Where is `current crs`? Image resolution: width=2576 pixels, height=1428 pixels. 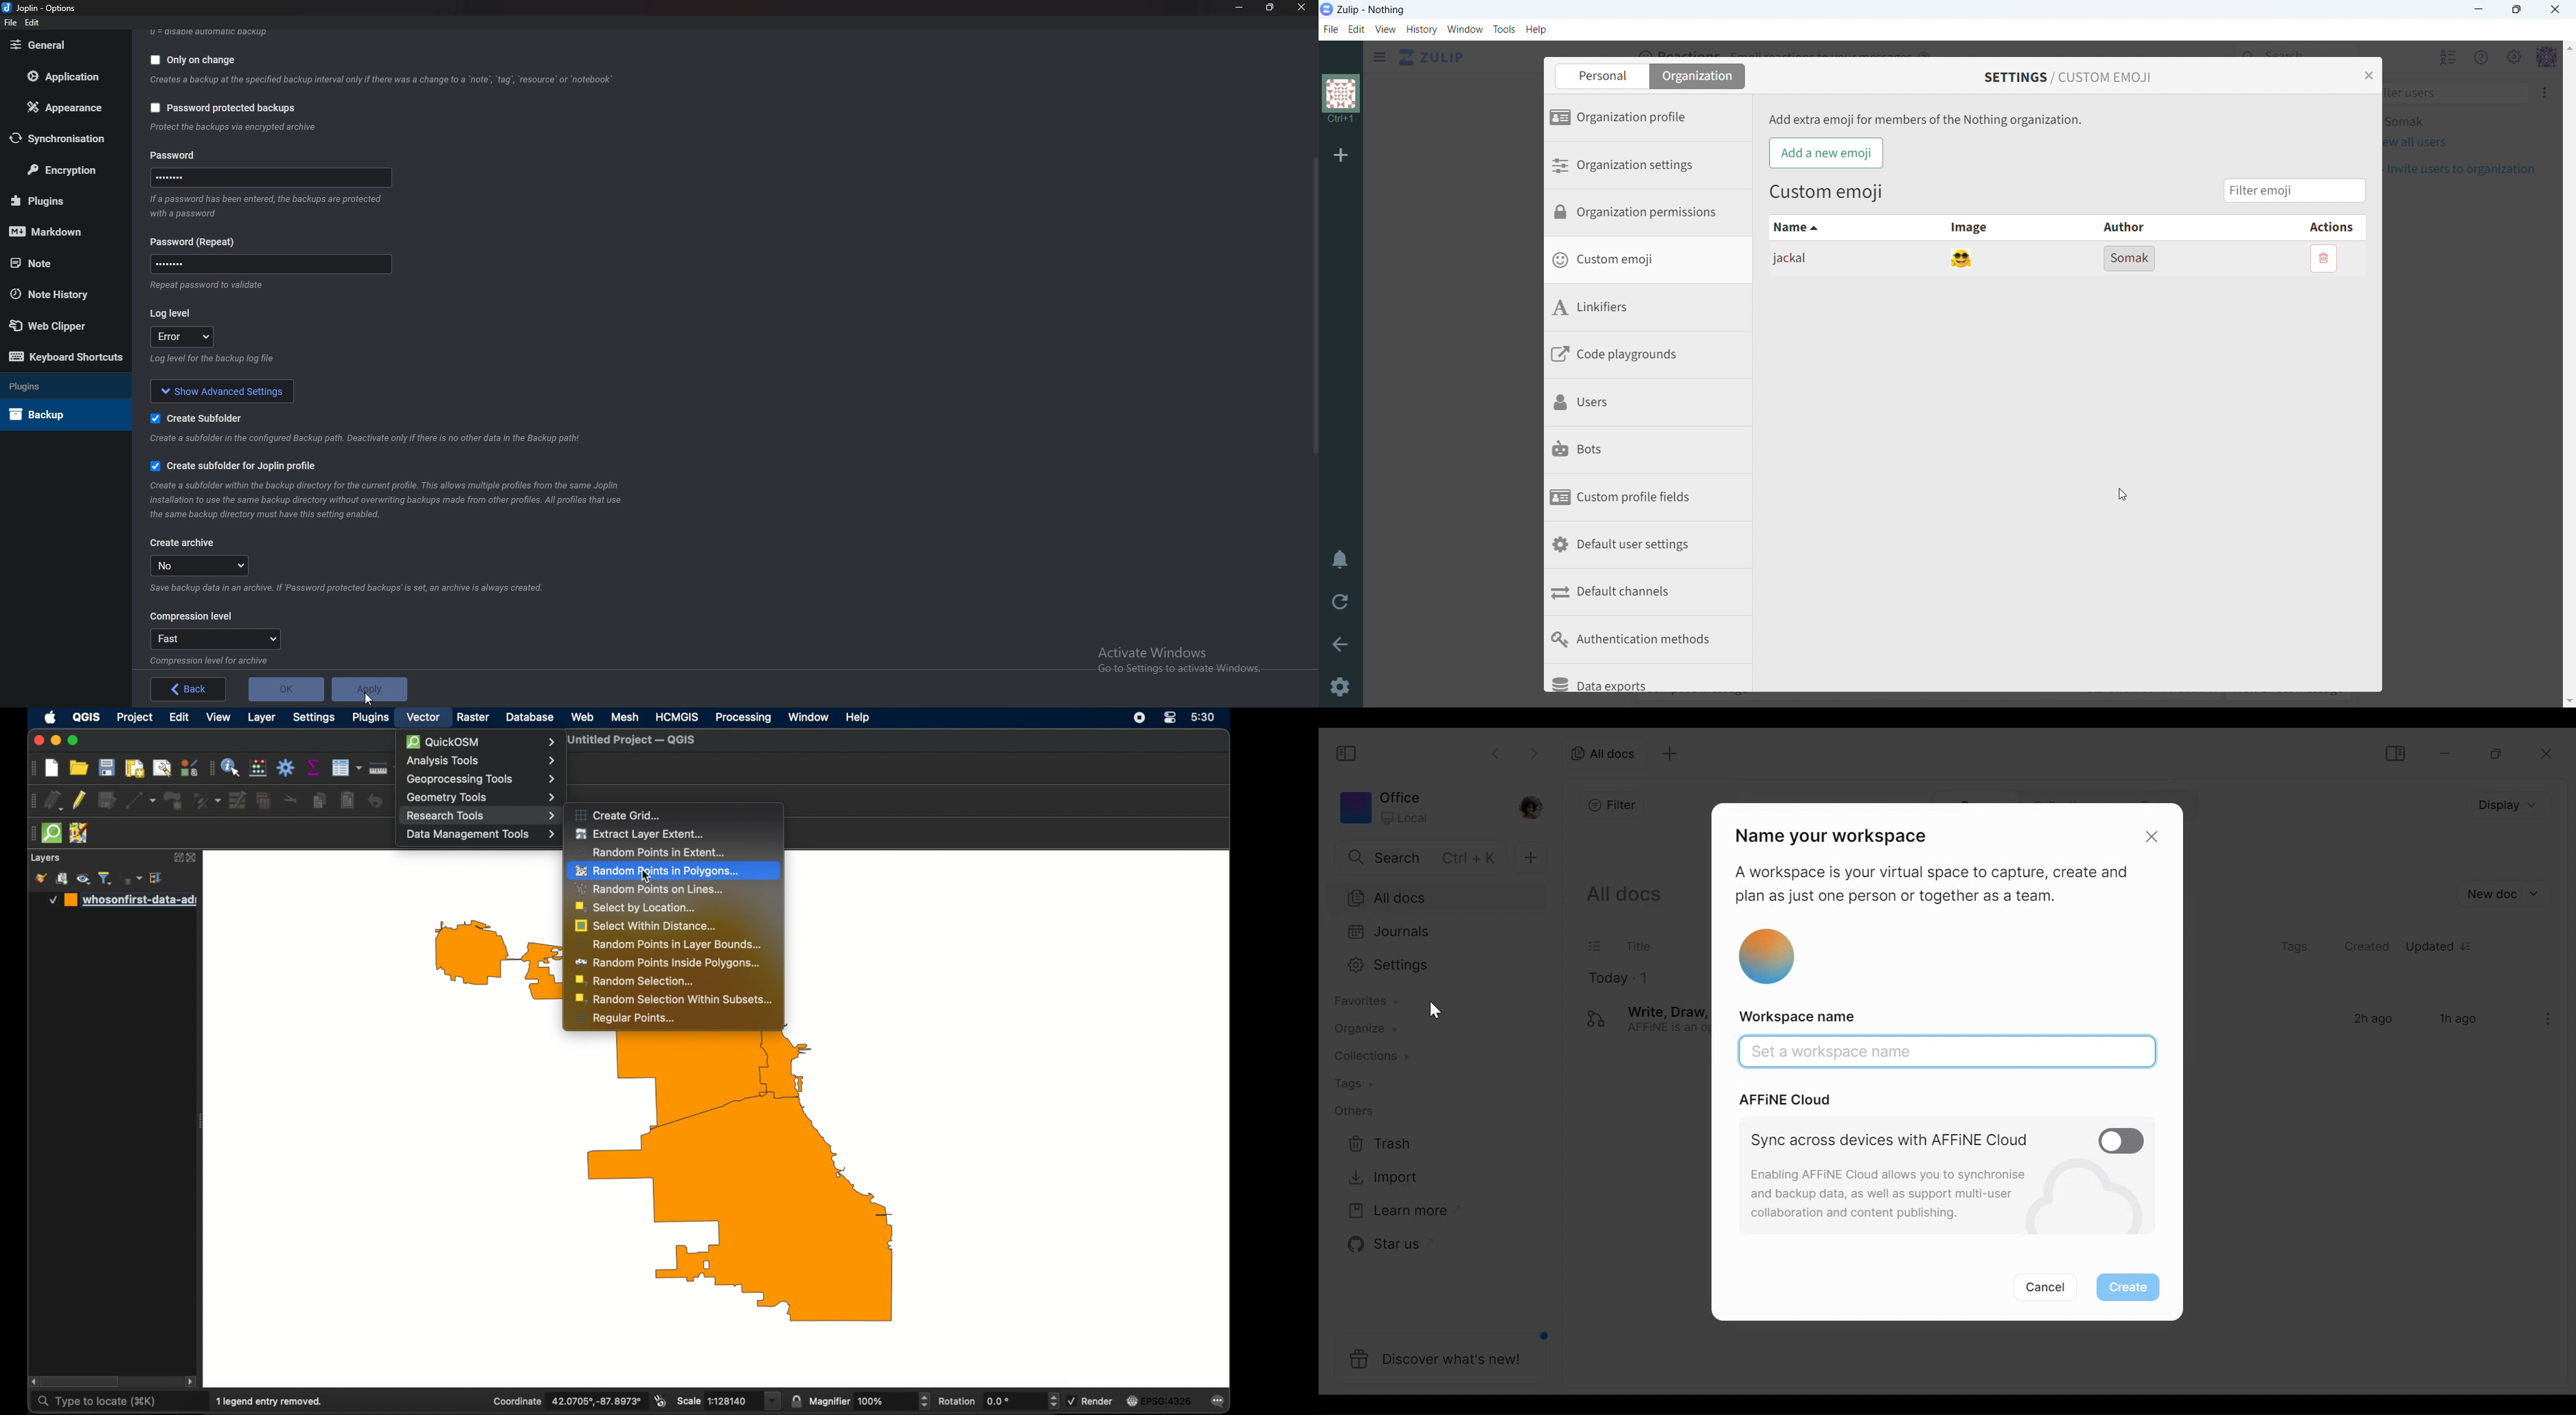 current crs is located at coordinates (1159, 1401).